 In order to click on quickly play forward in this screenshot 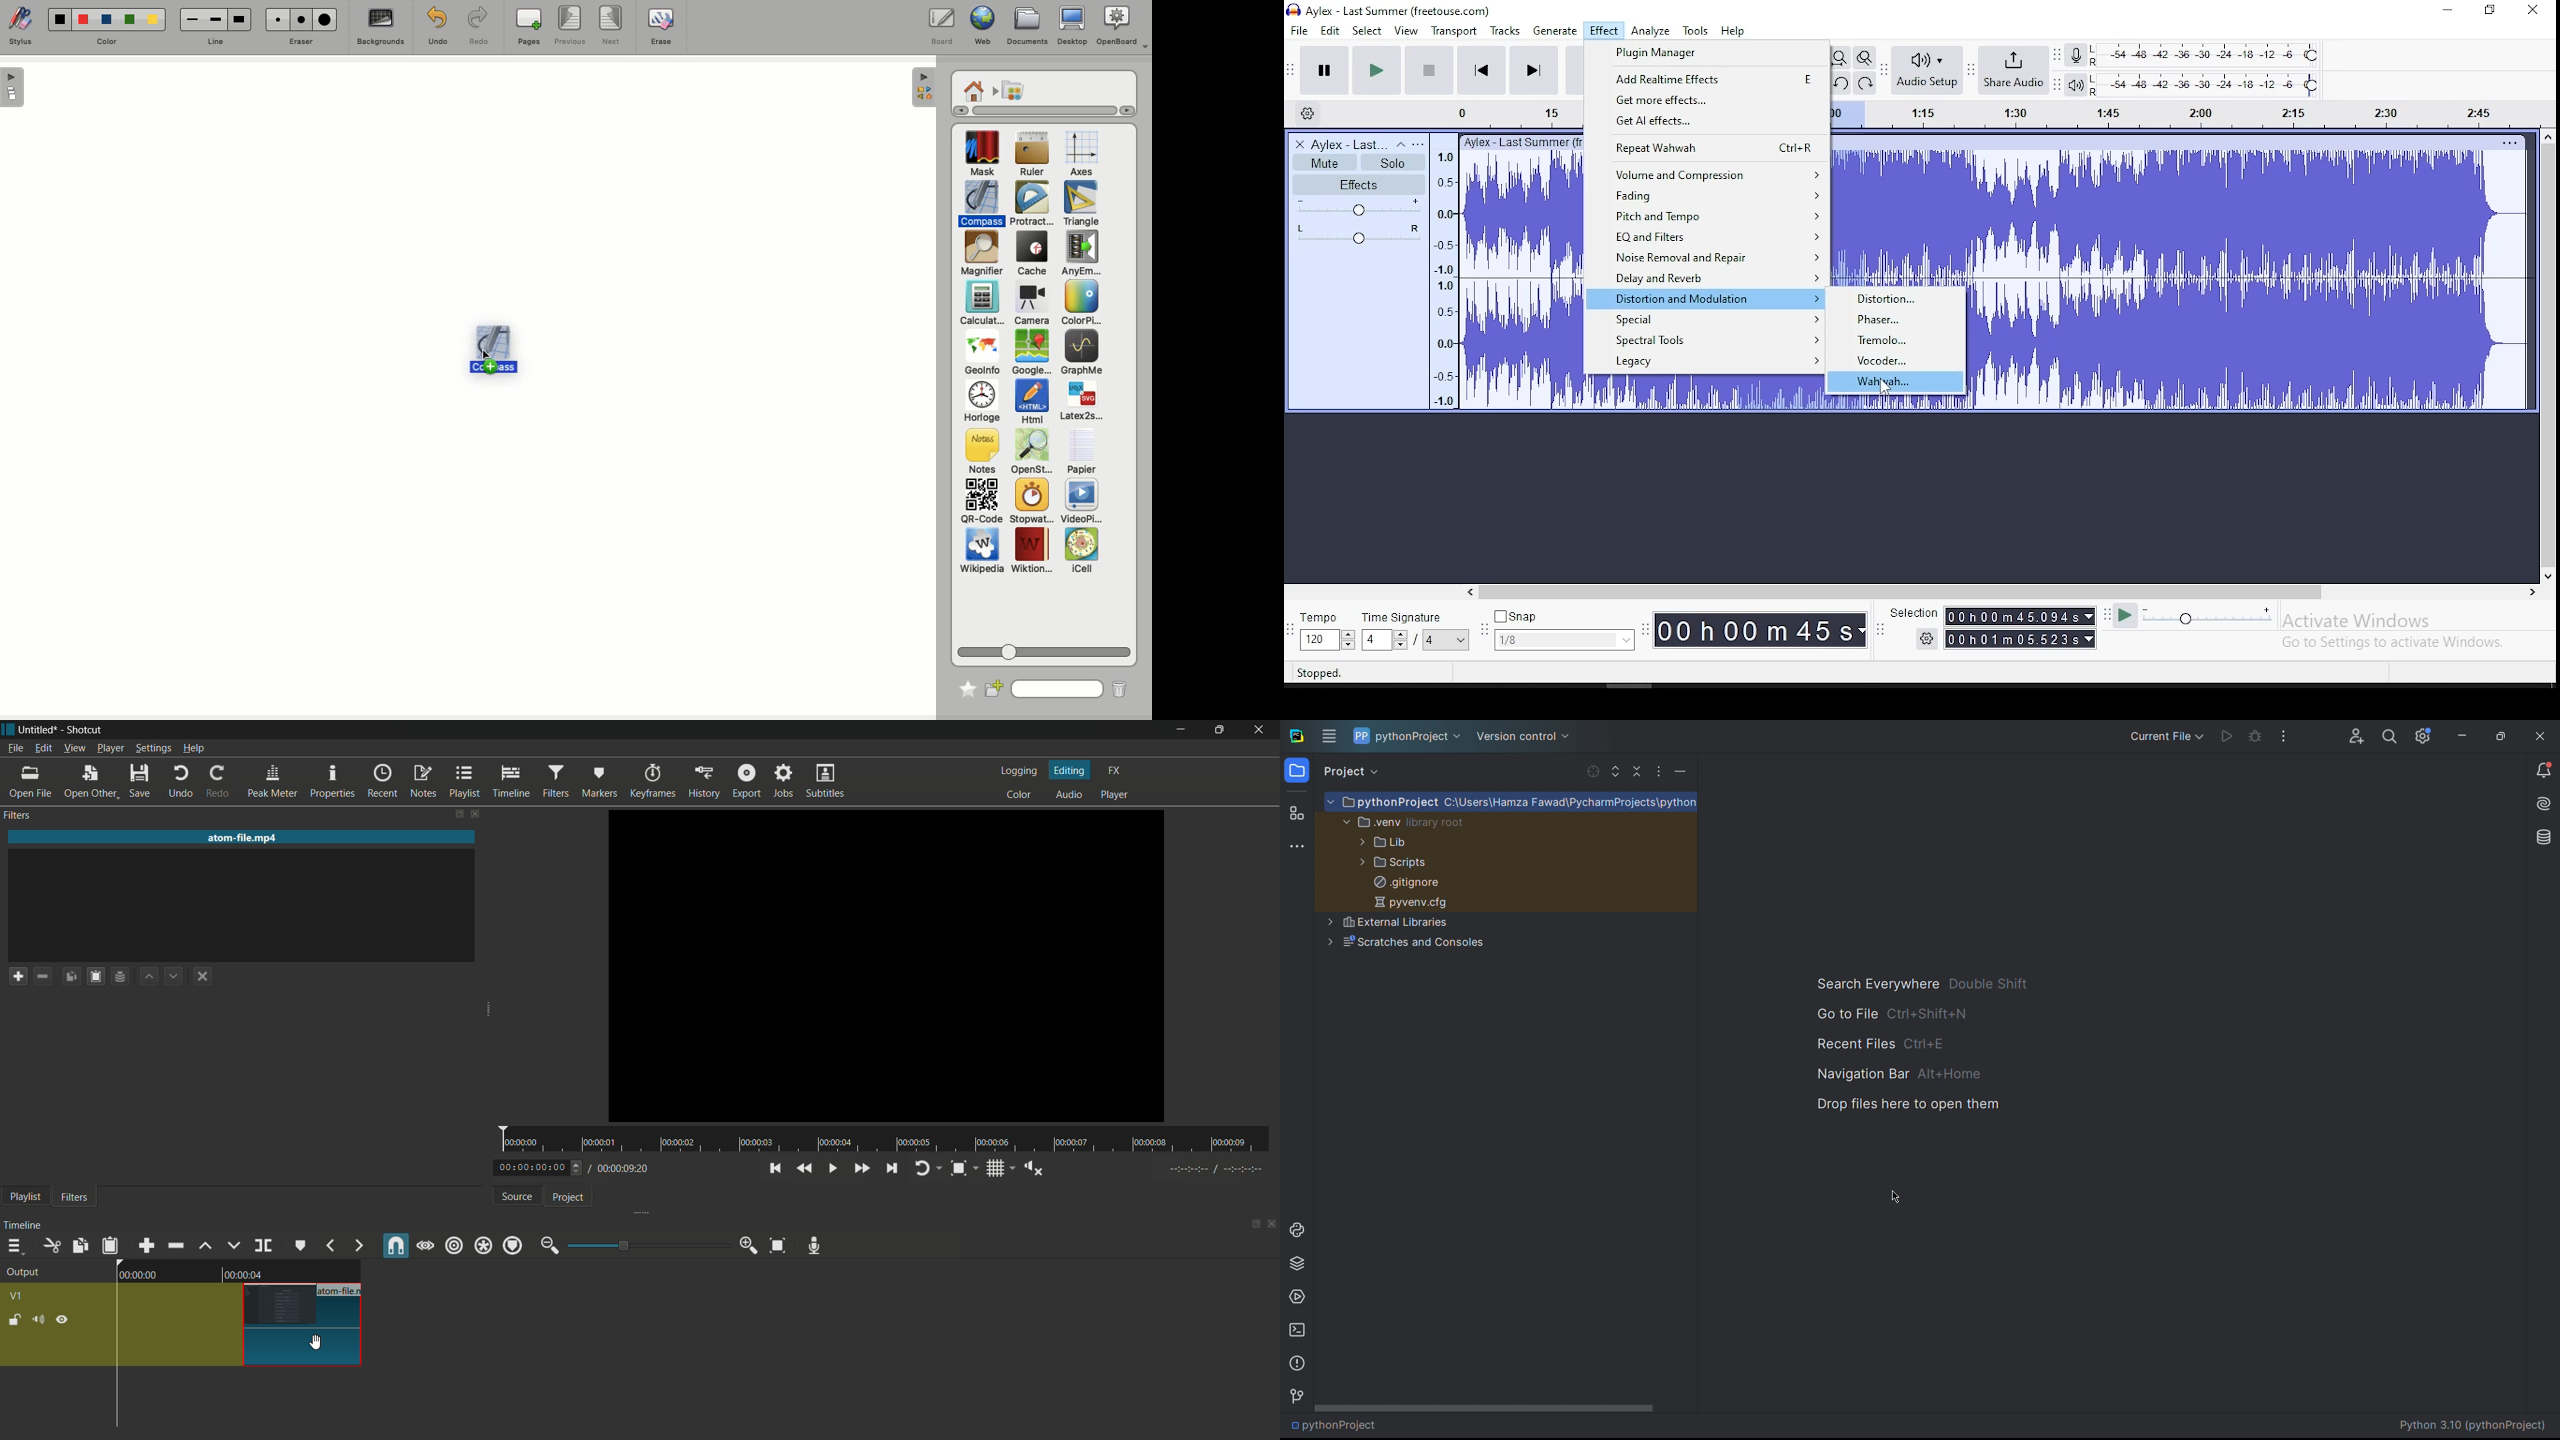, I will do `click(861, 1167)`.